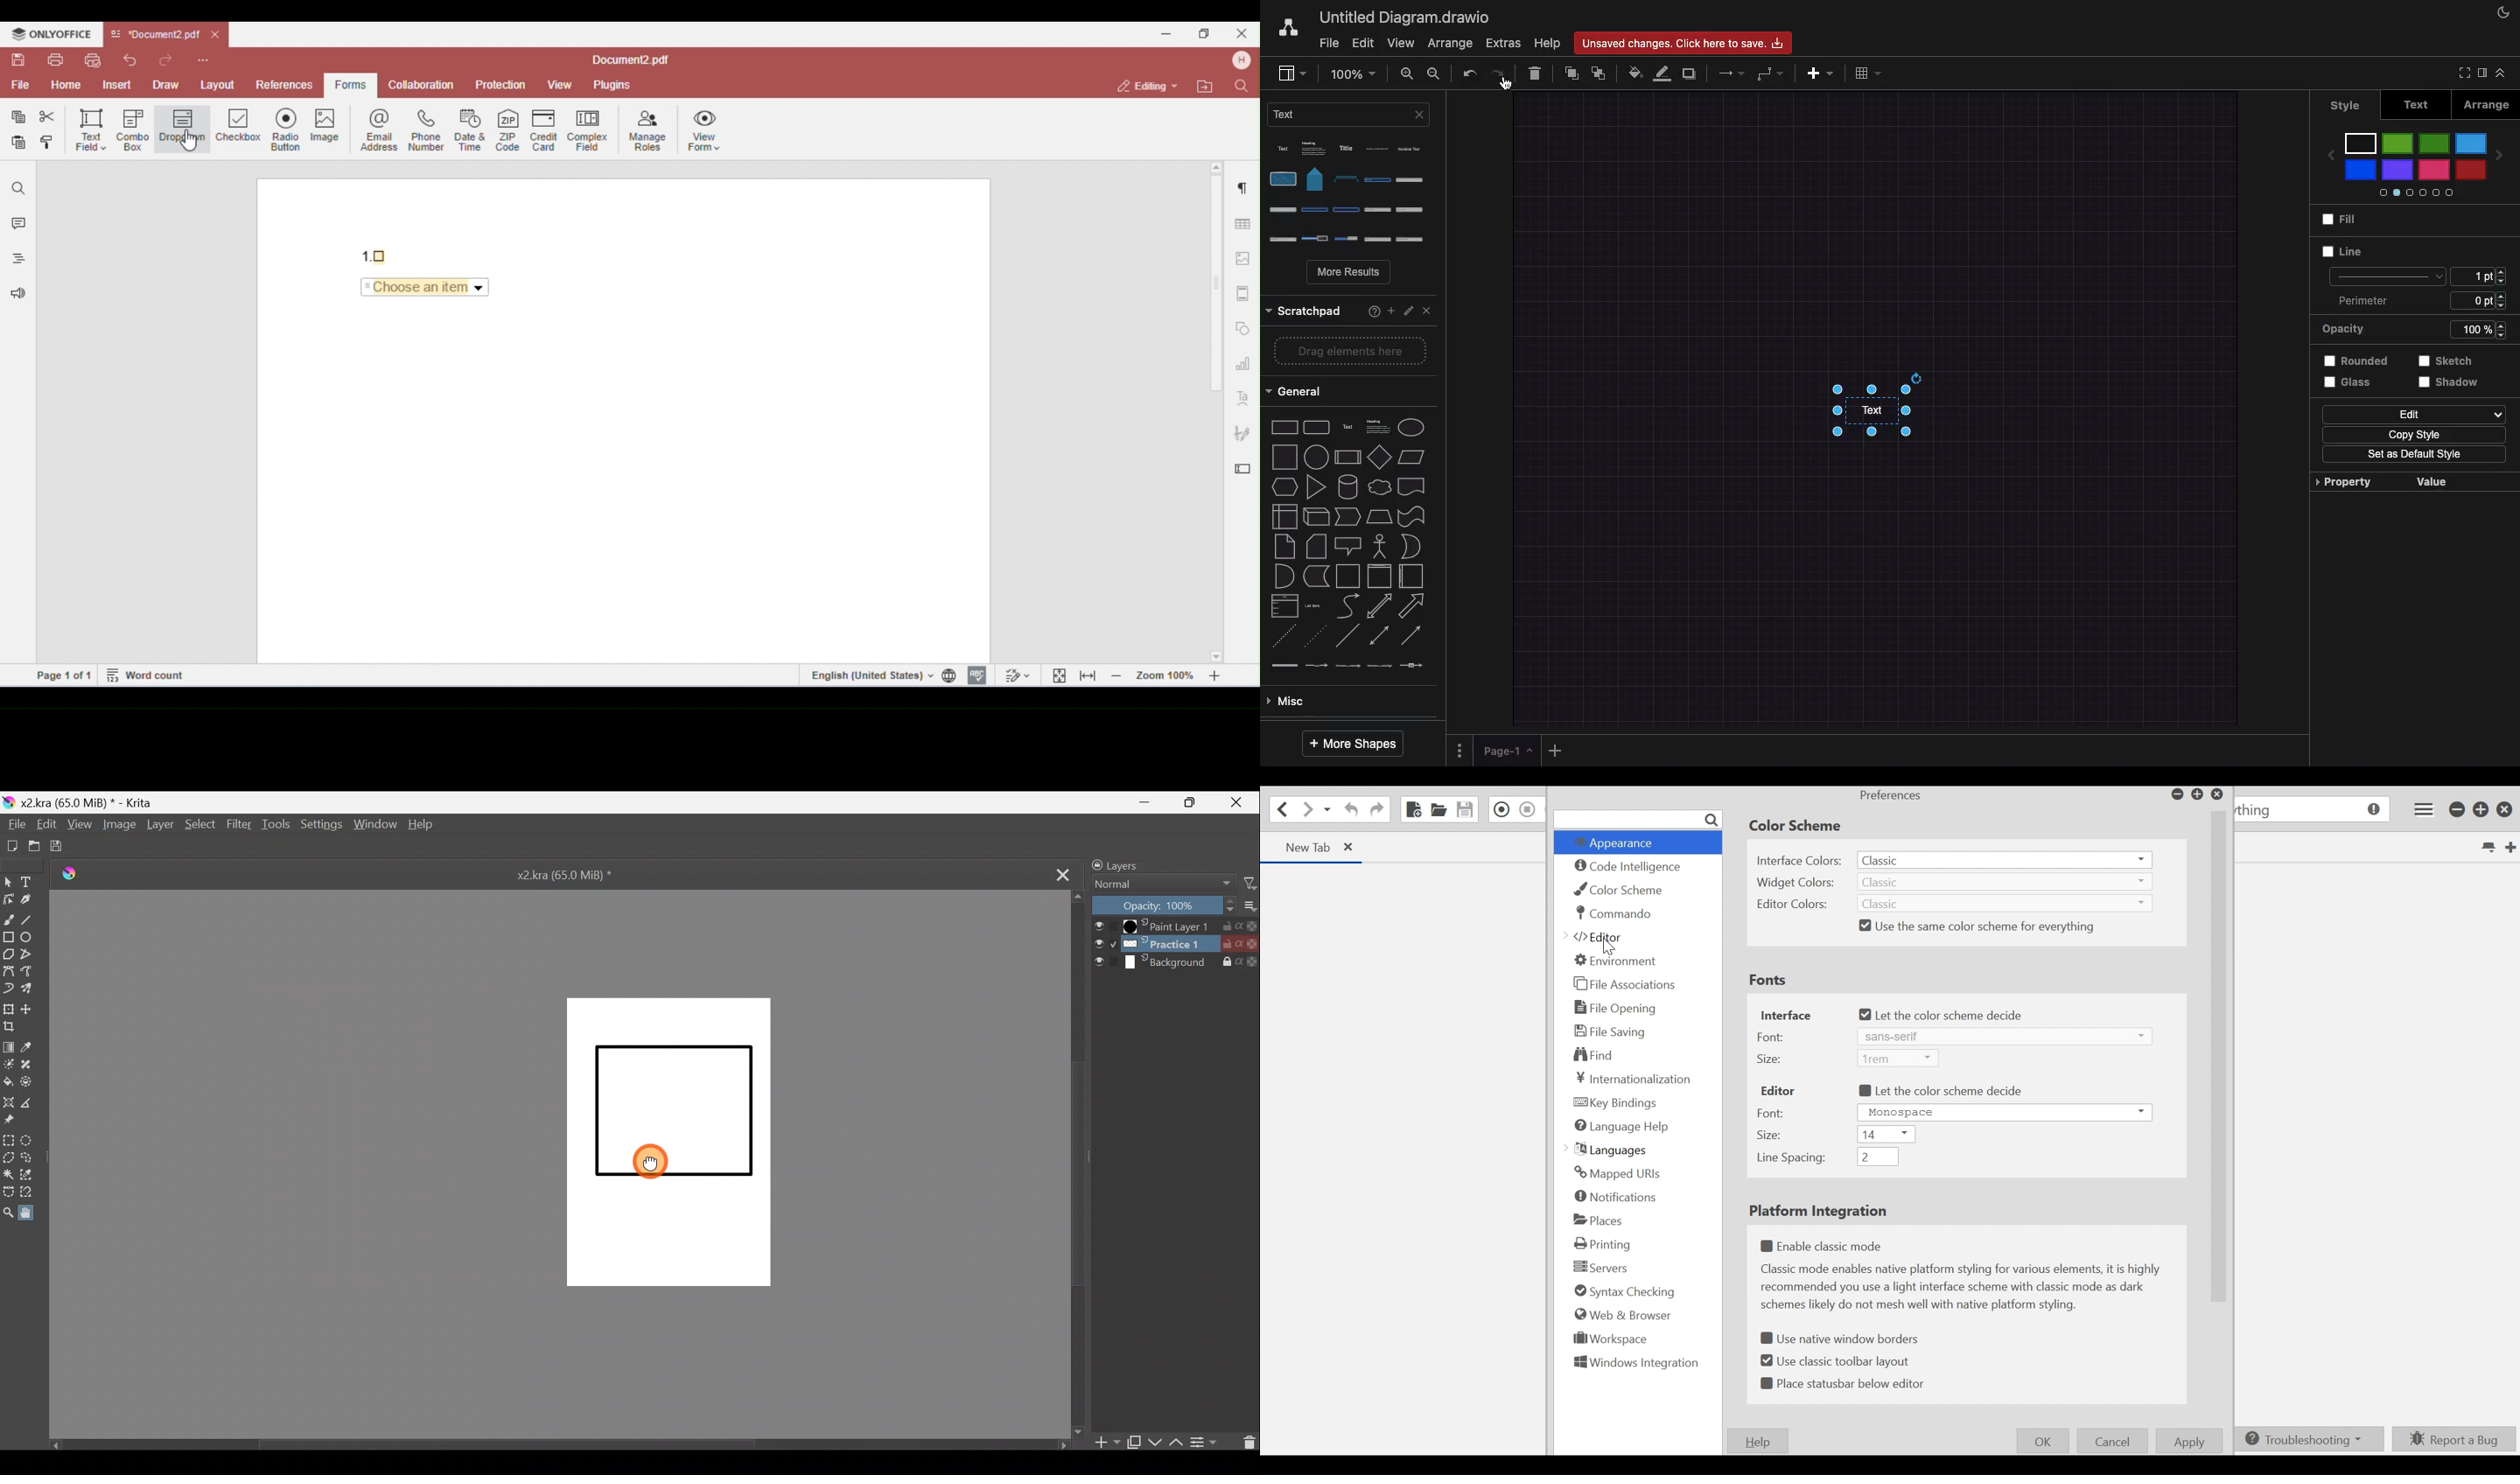 This screenshot has width=2520, height=1484. Describe the element at coordinates (1777, 1091) in the screenshot. I see `Editor` at that location.